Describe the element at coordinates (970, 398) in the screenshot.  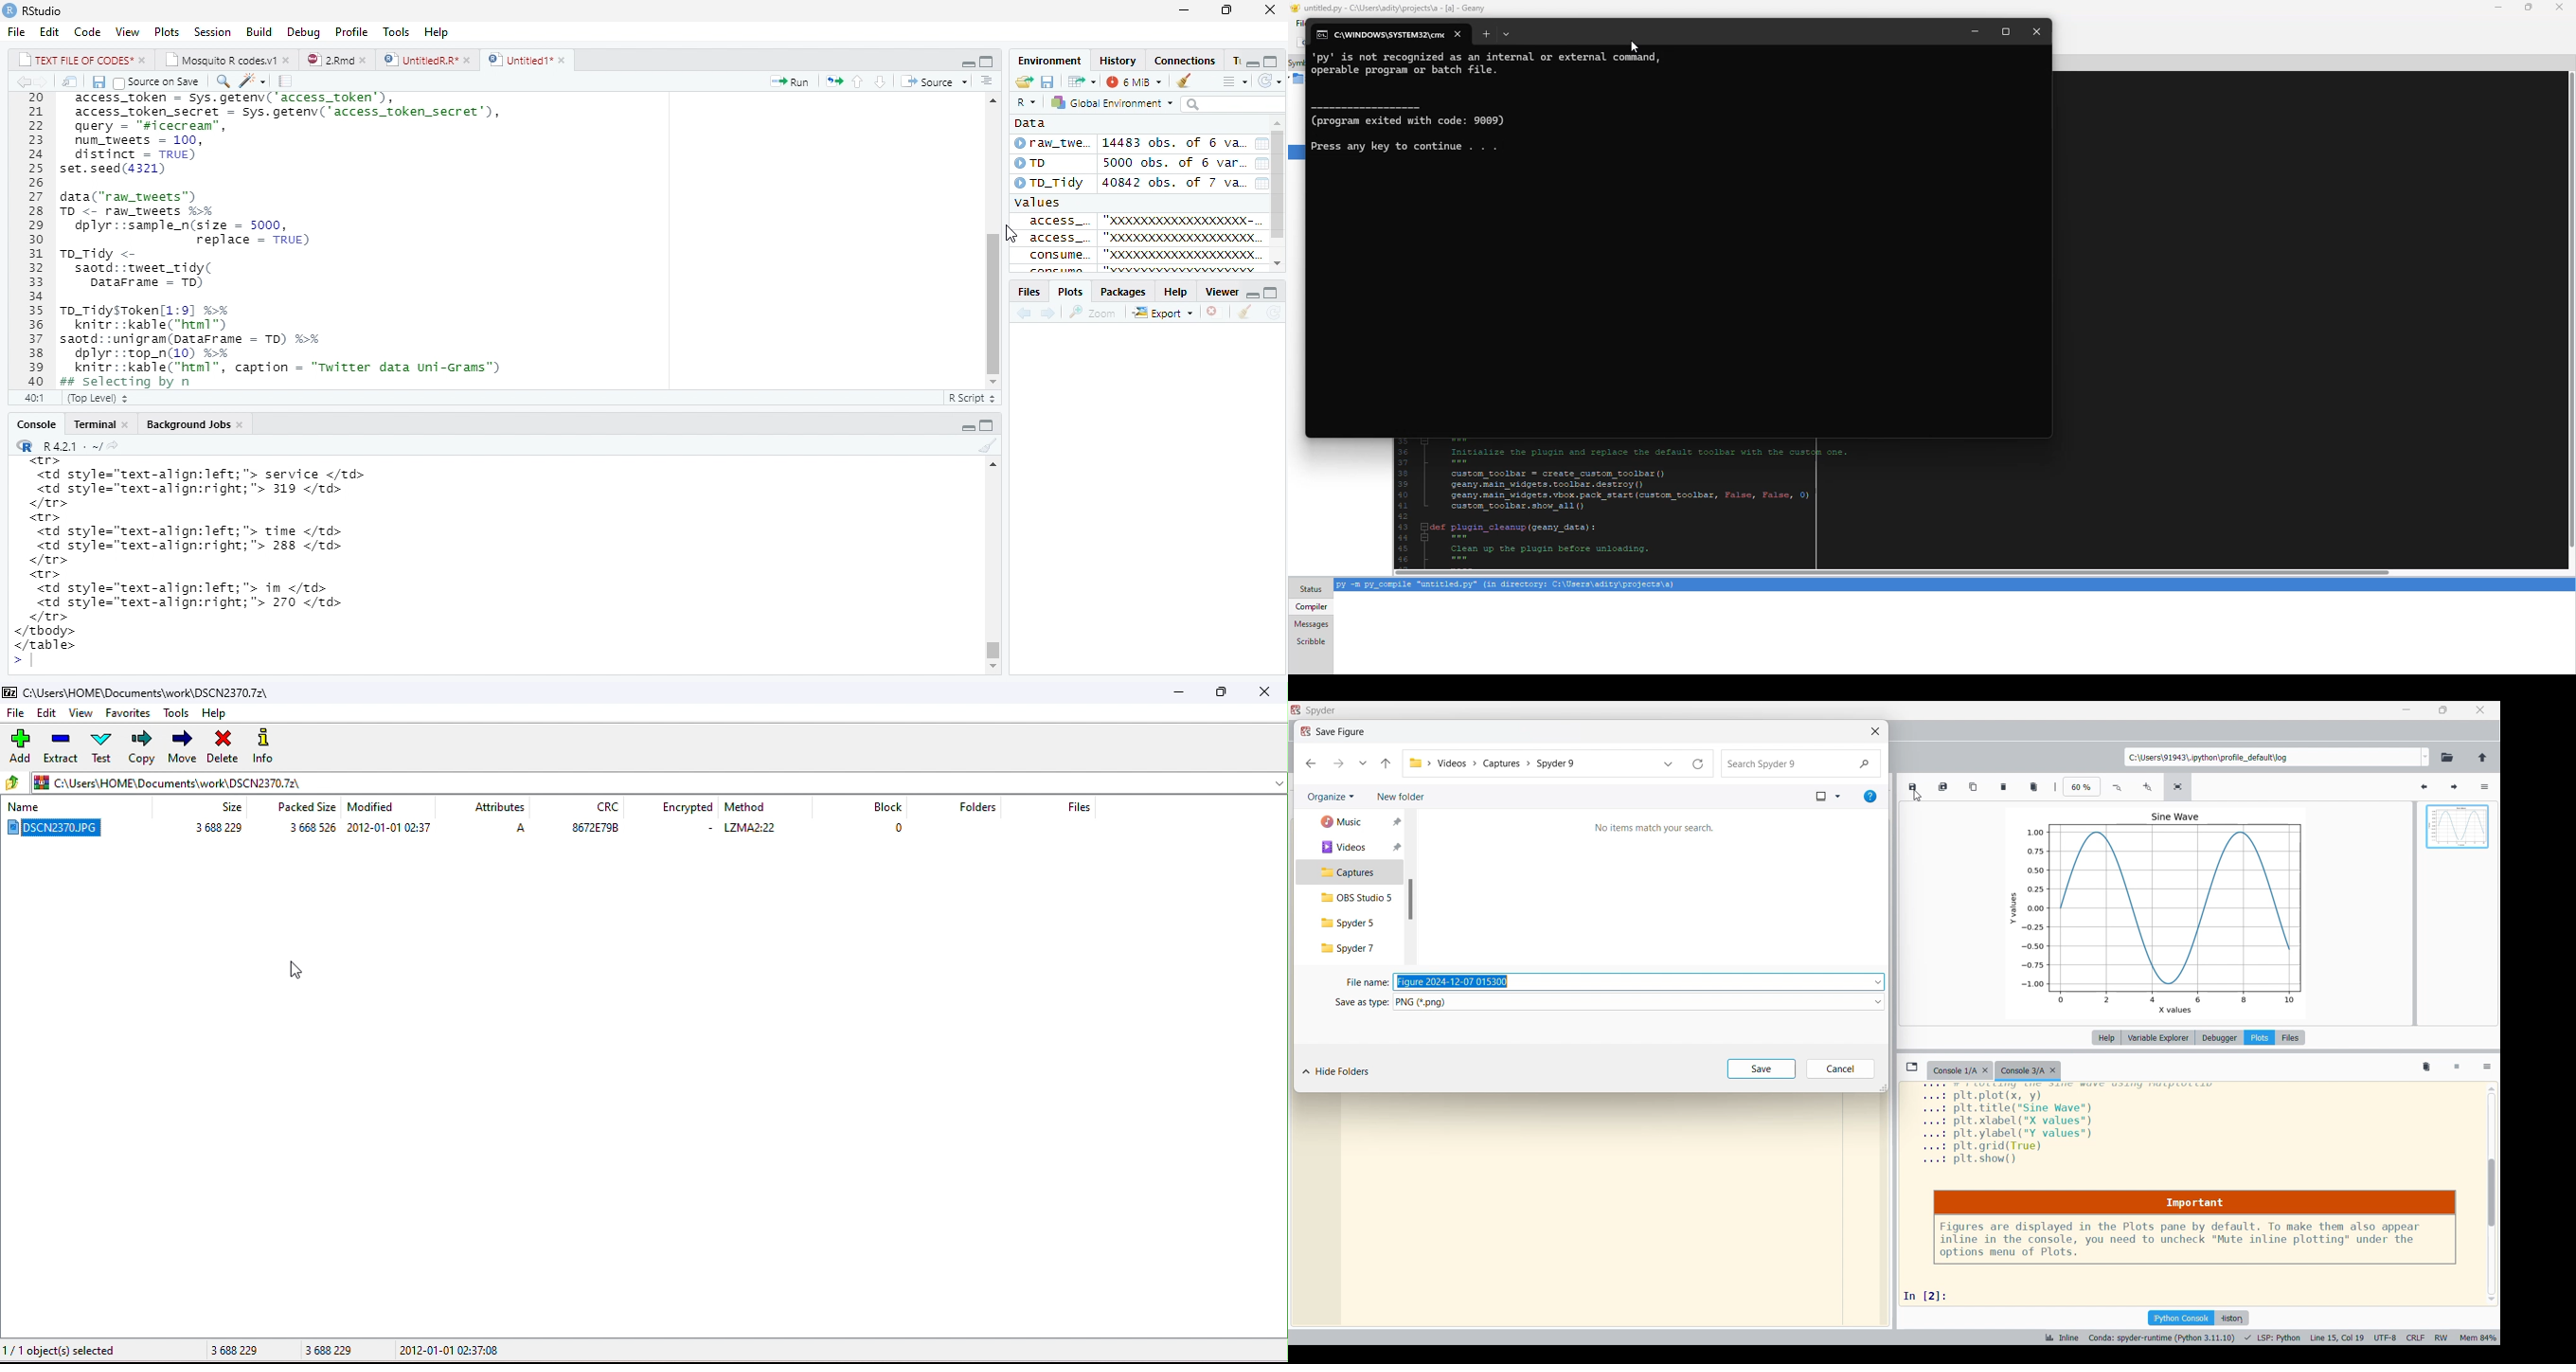
I see `R Script ` at that location.